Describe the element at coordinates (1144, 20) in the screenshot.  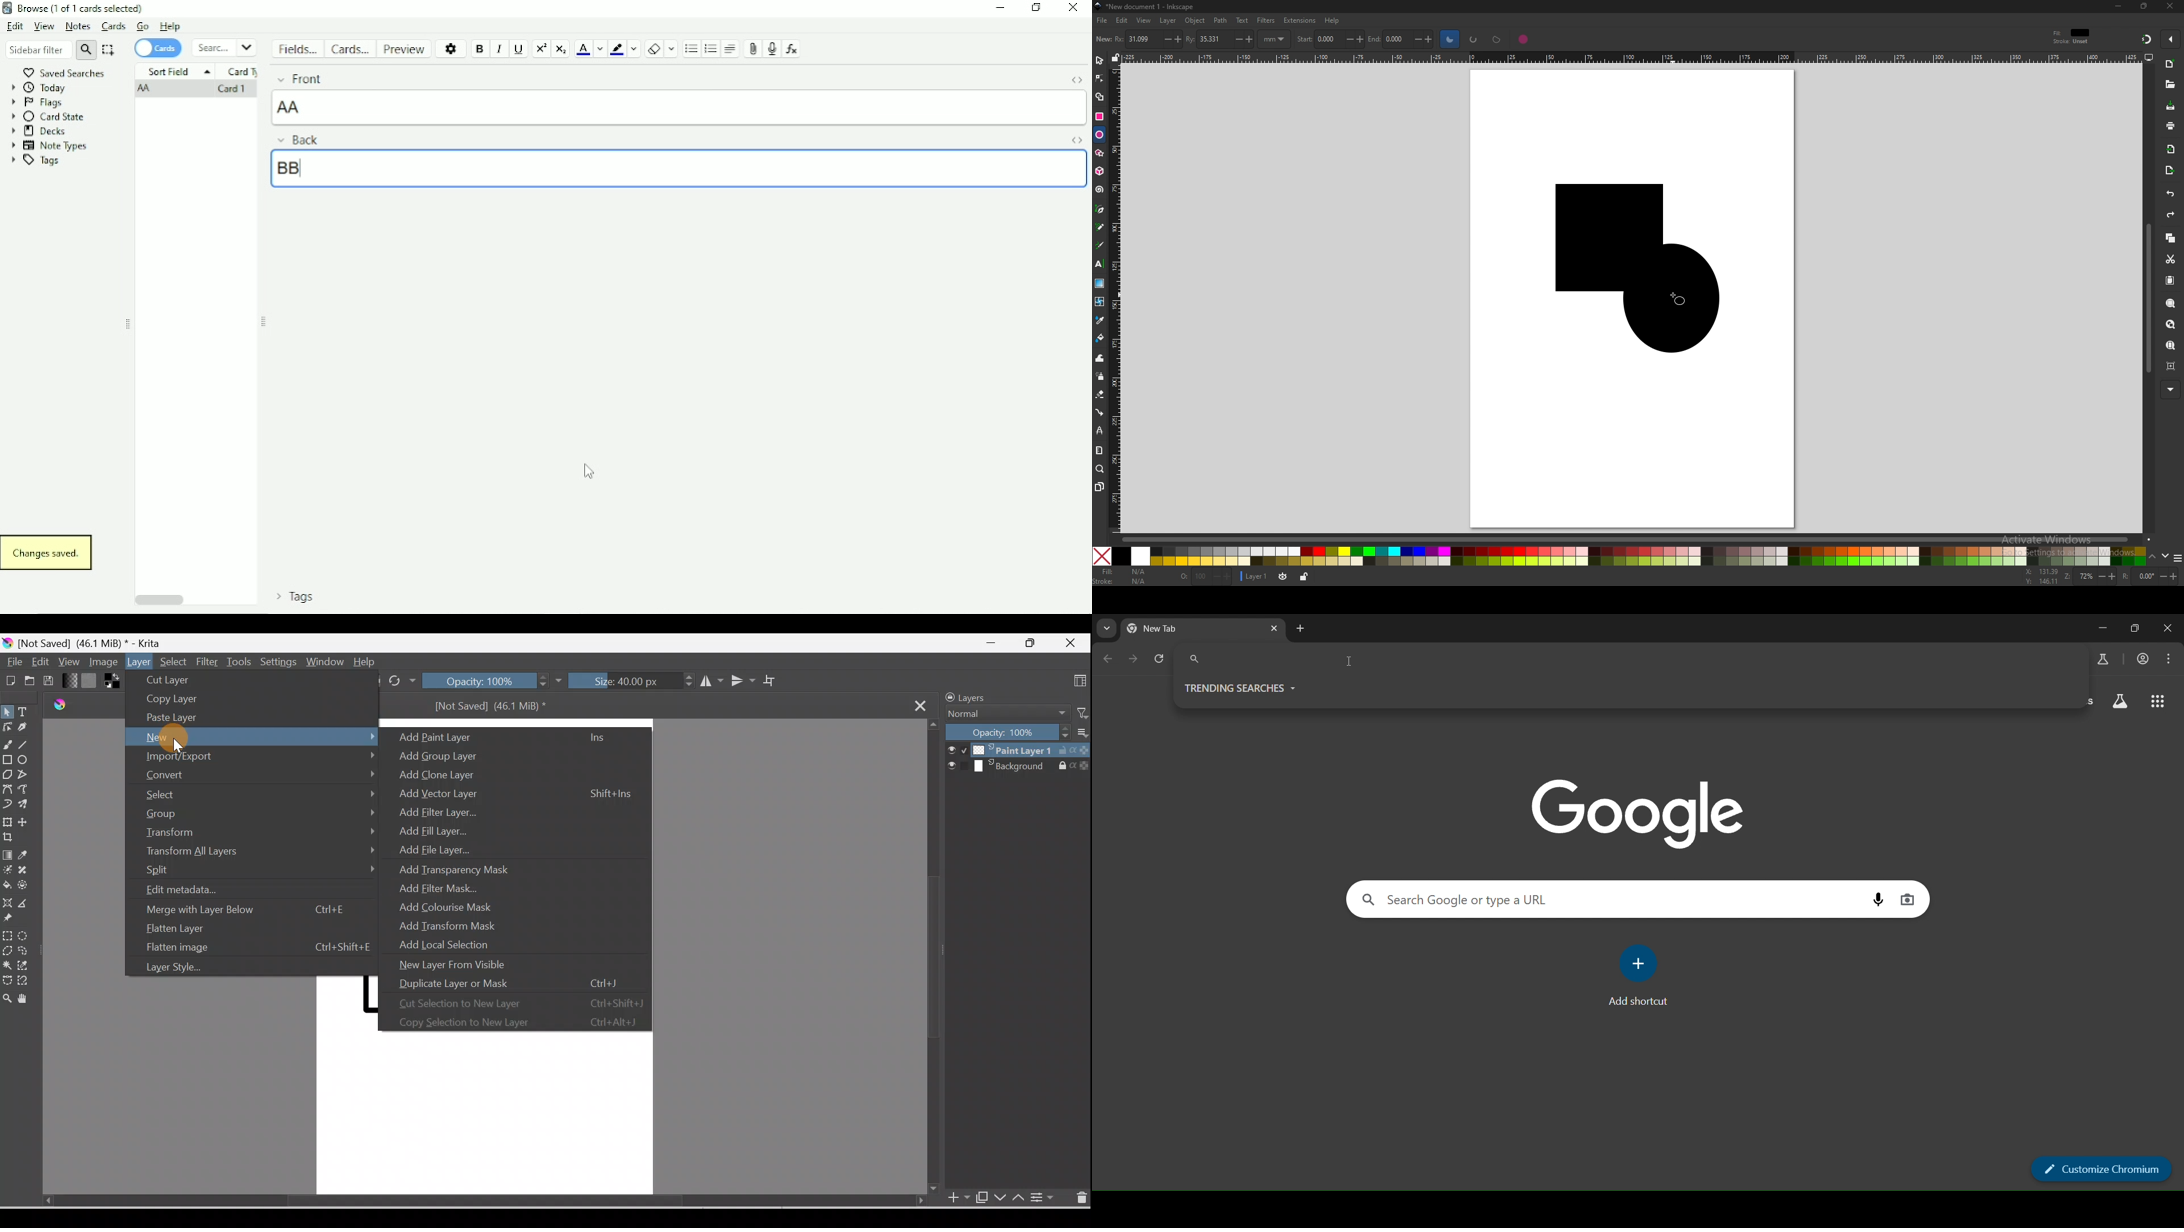
I see `view` at that location.